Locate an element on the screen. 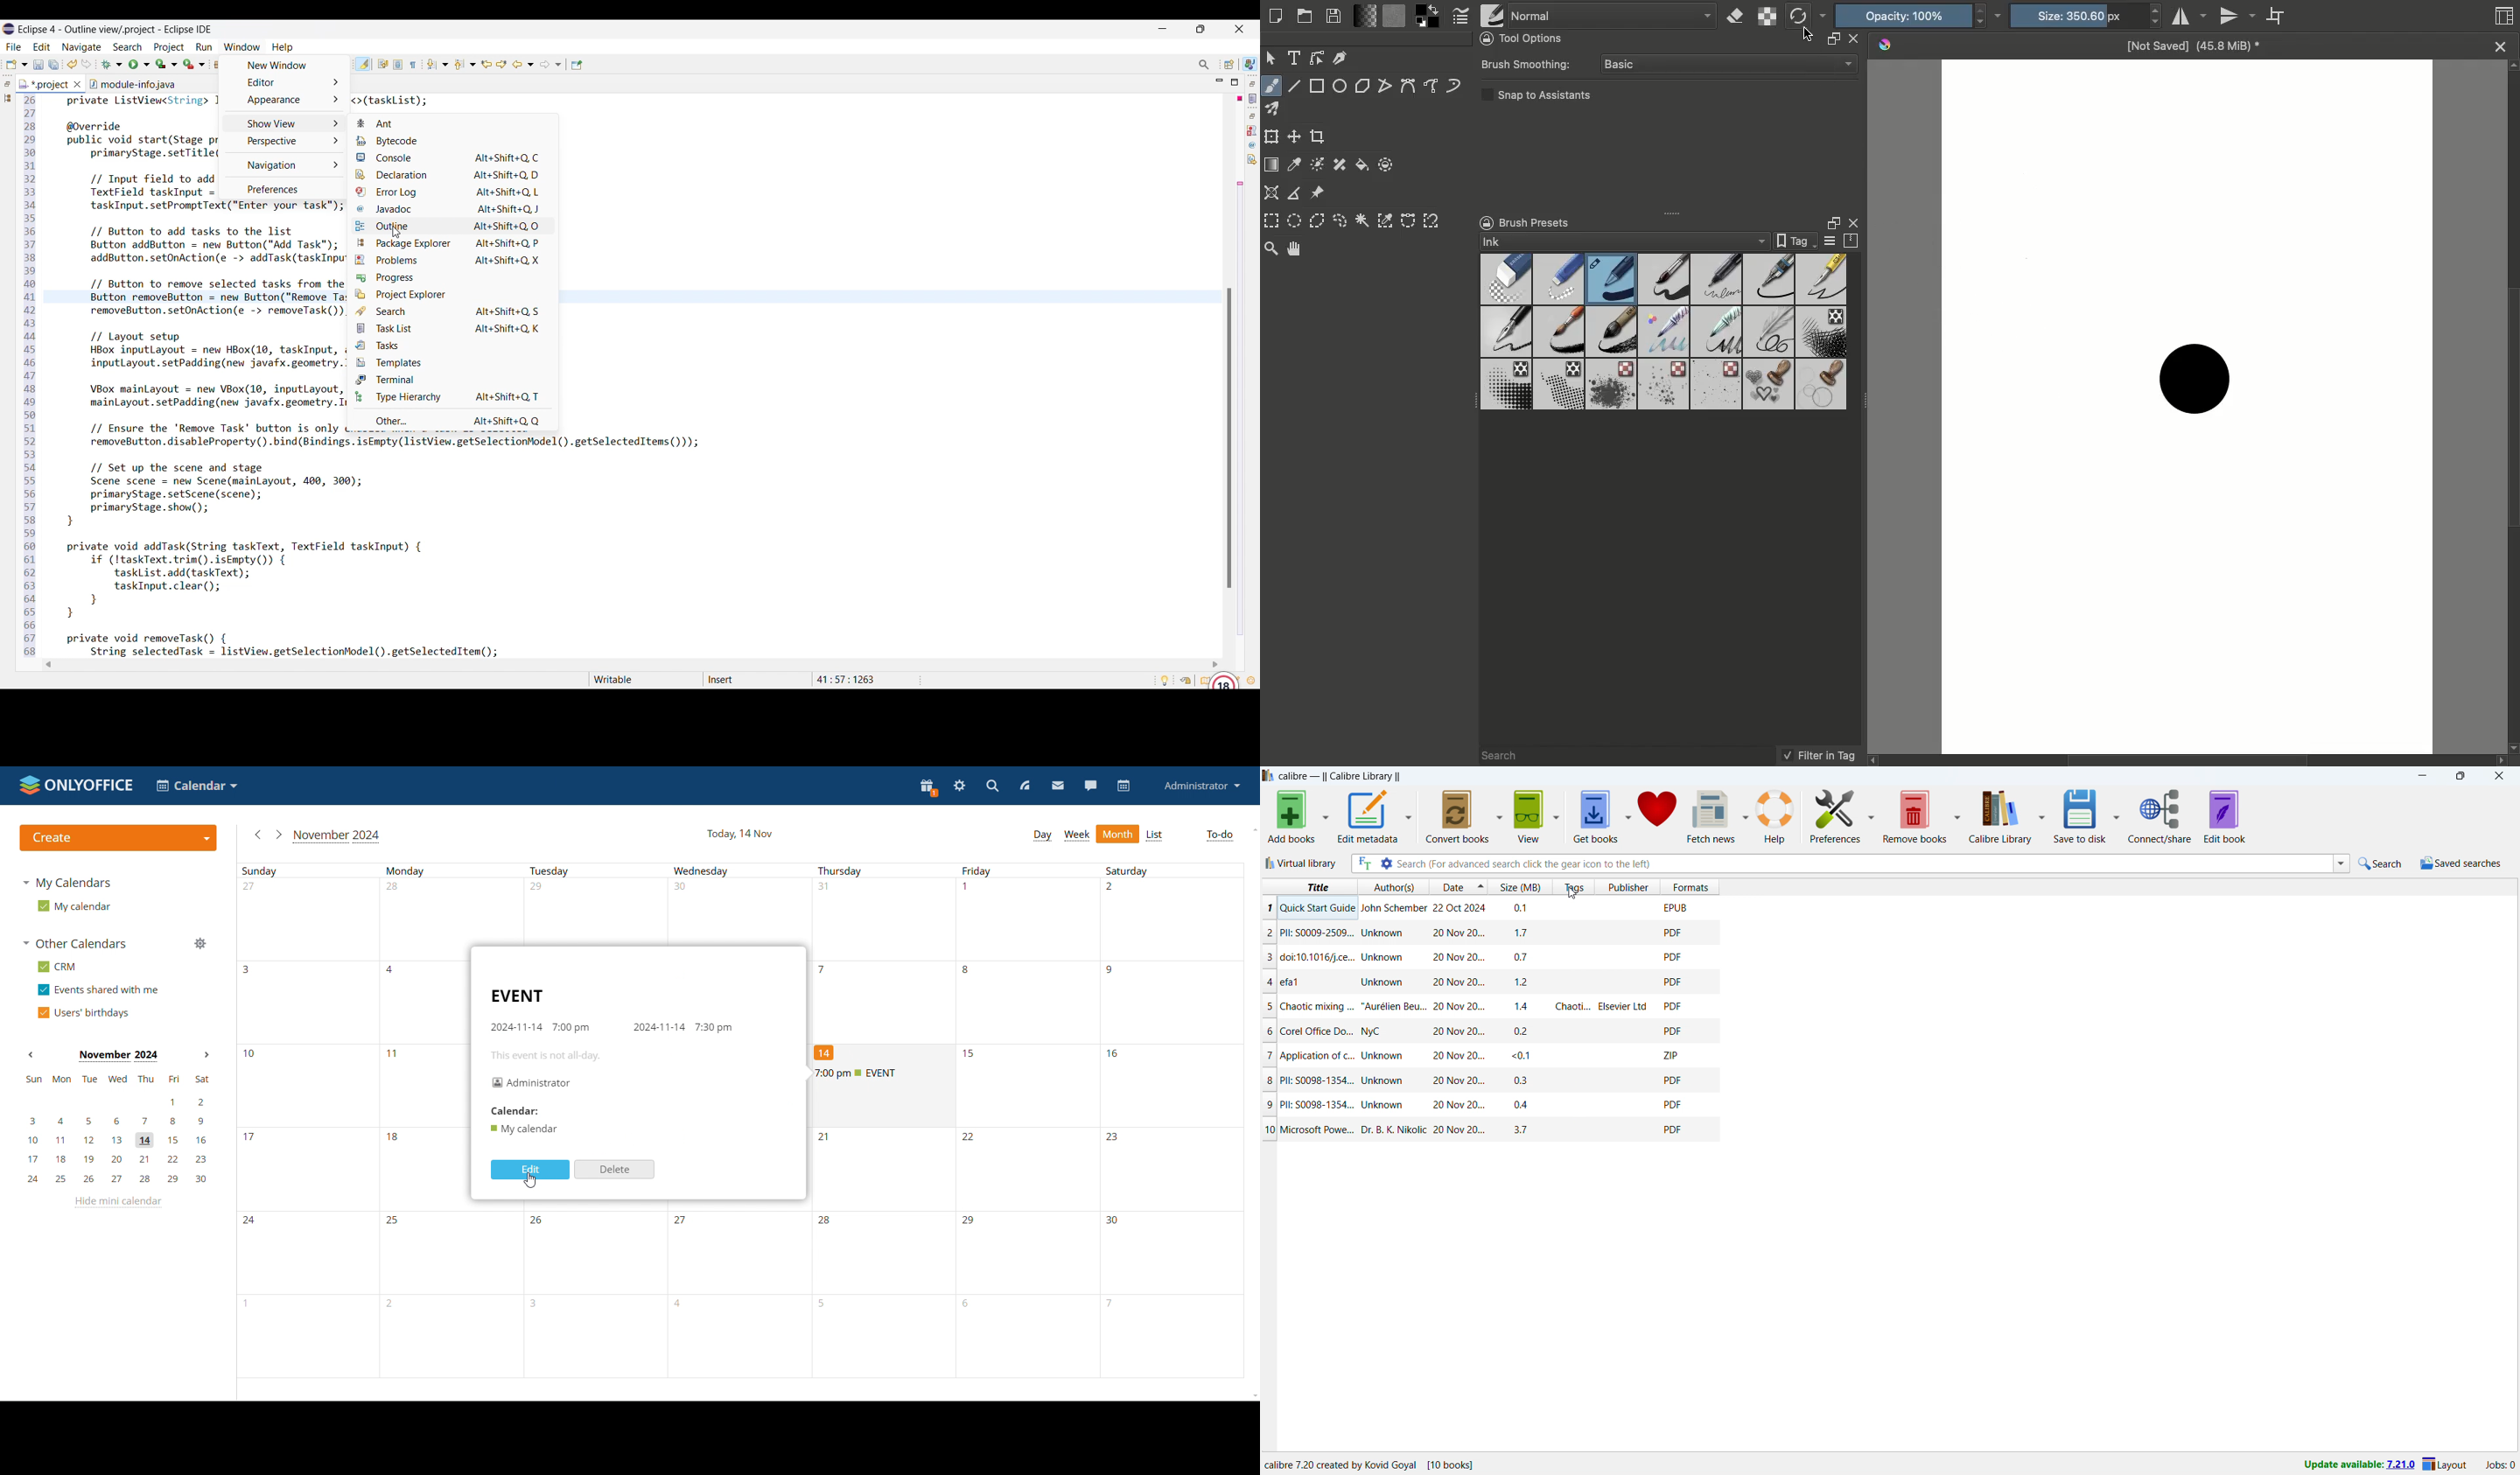  Zoom is located at coordinates (1272, 249).